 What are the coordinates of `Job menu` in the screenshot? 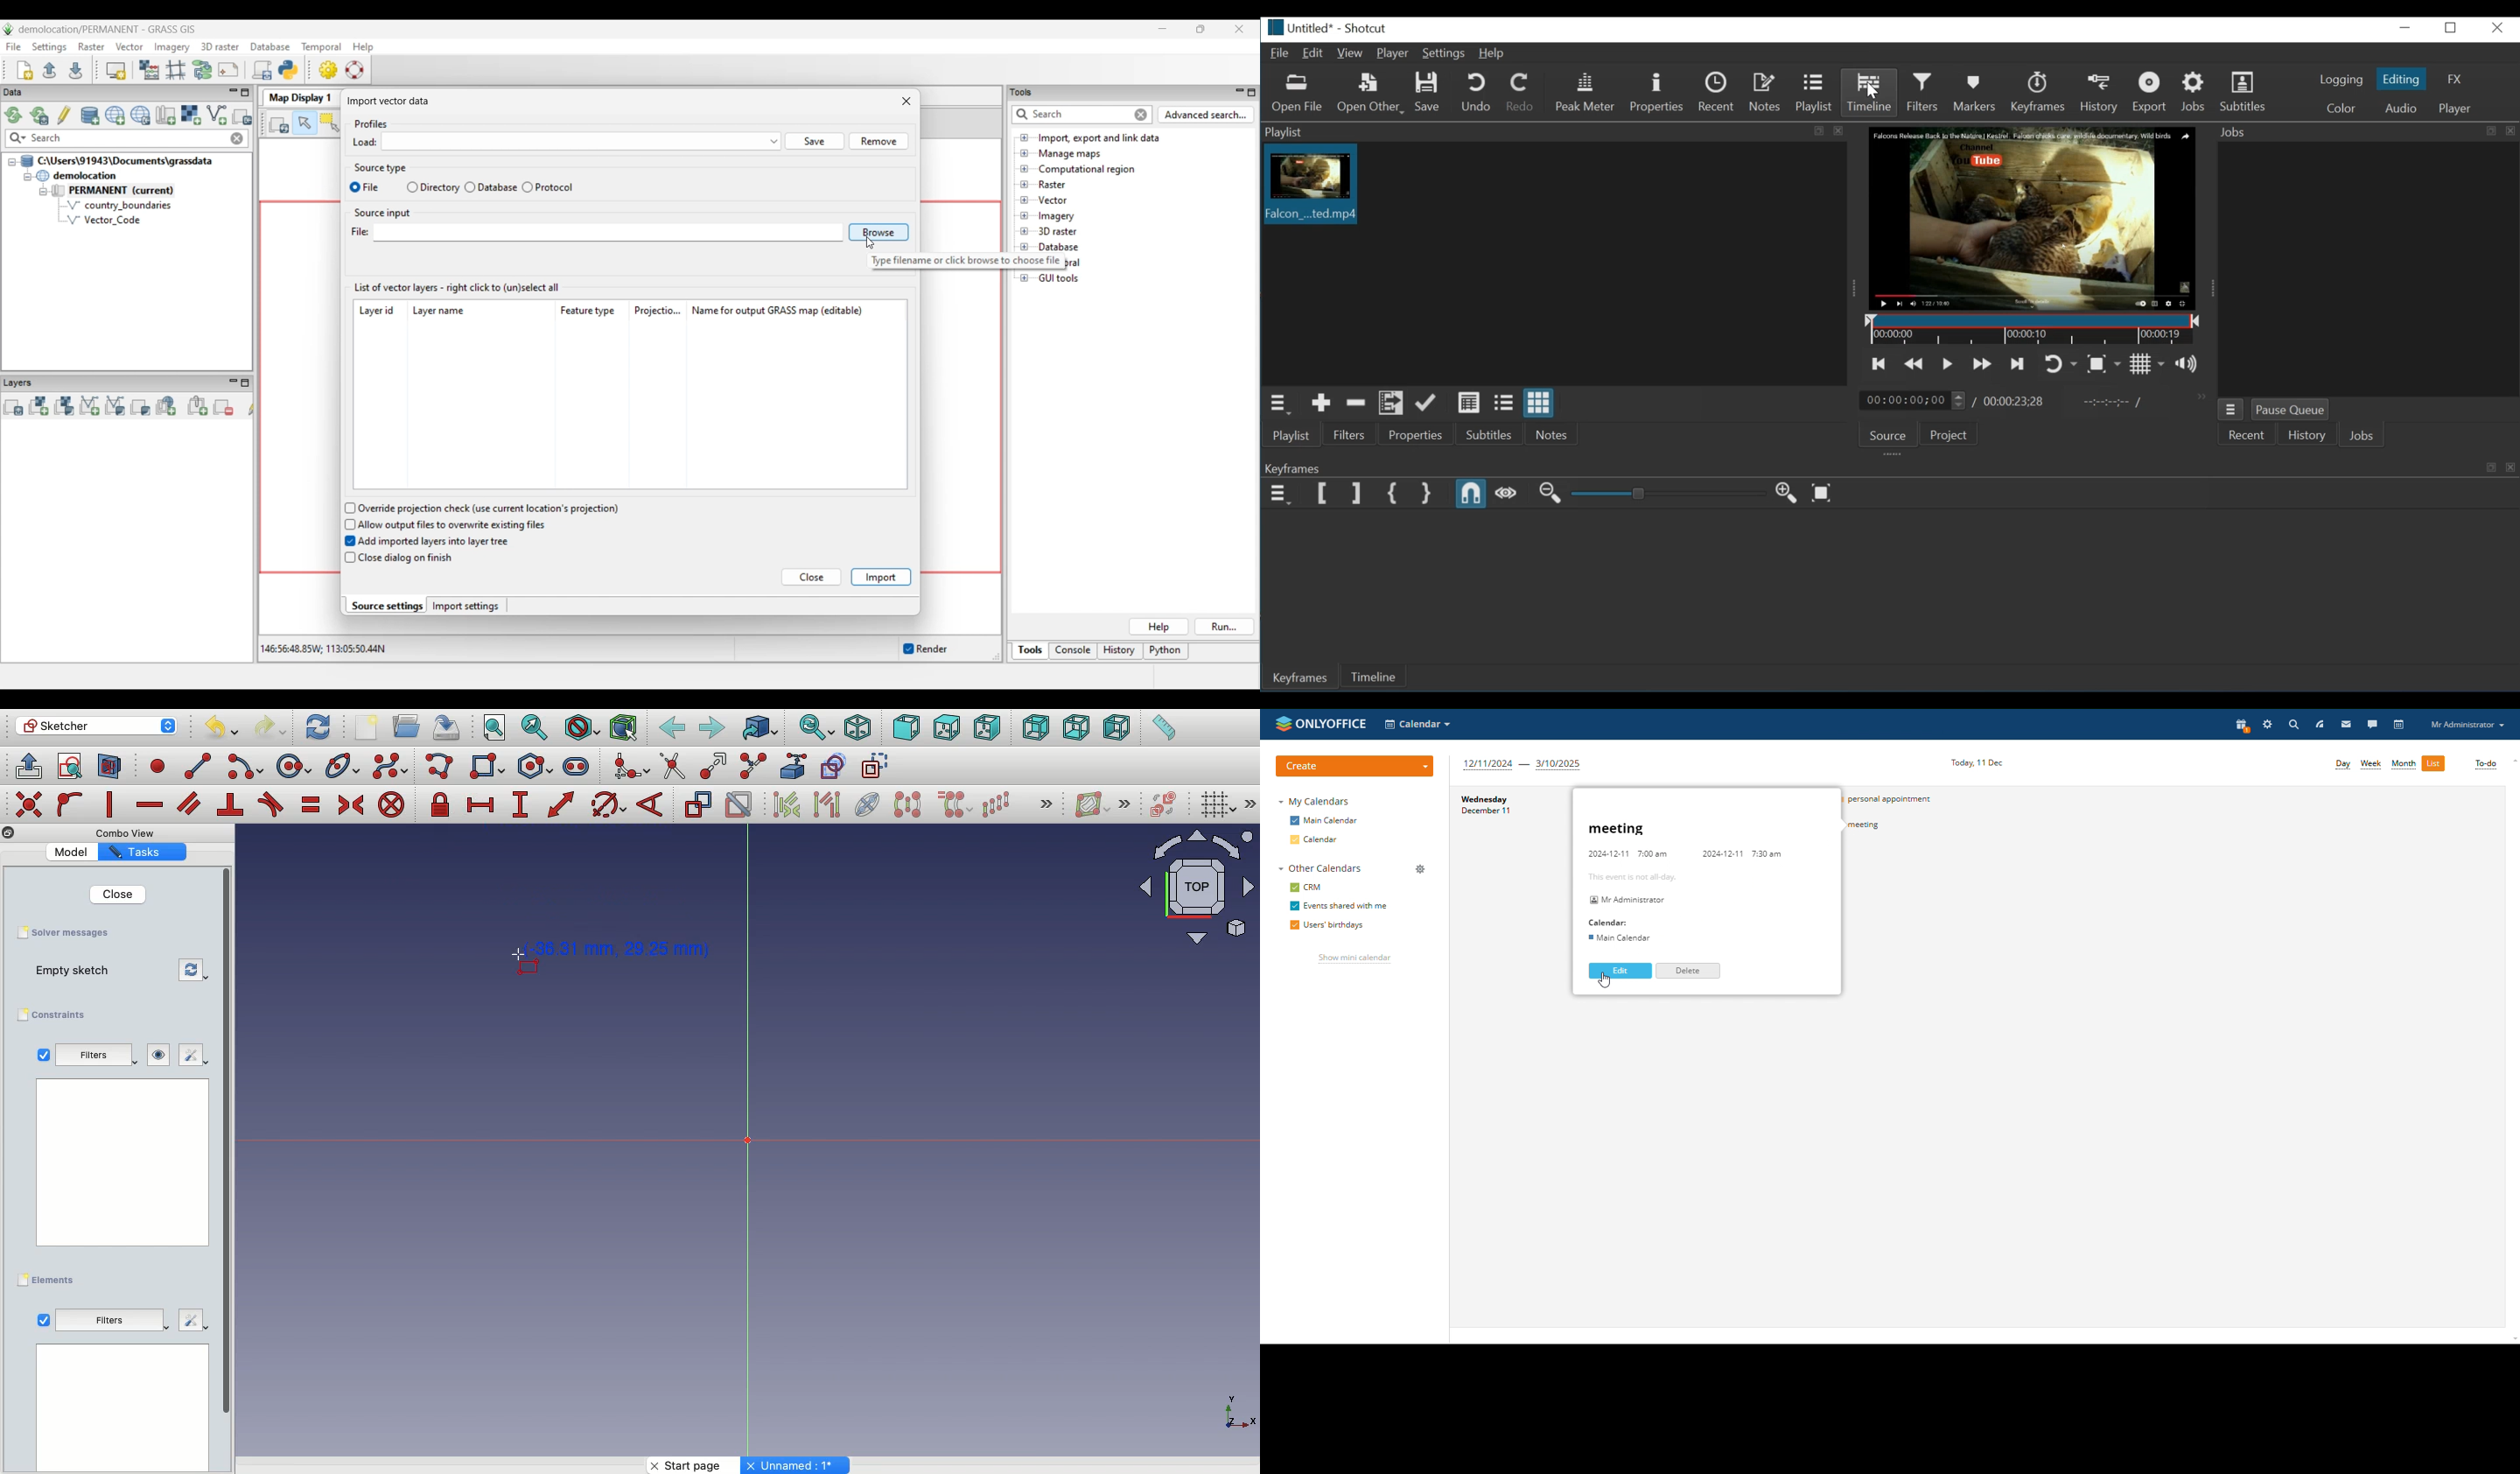 It's located at (2231, 410).